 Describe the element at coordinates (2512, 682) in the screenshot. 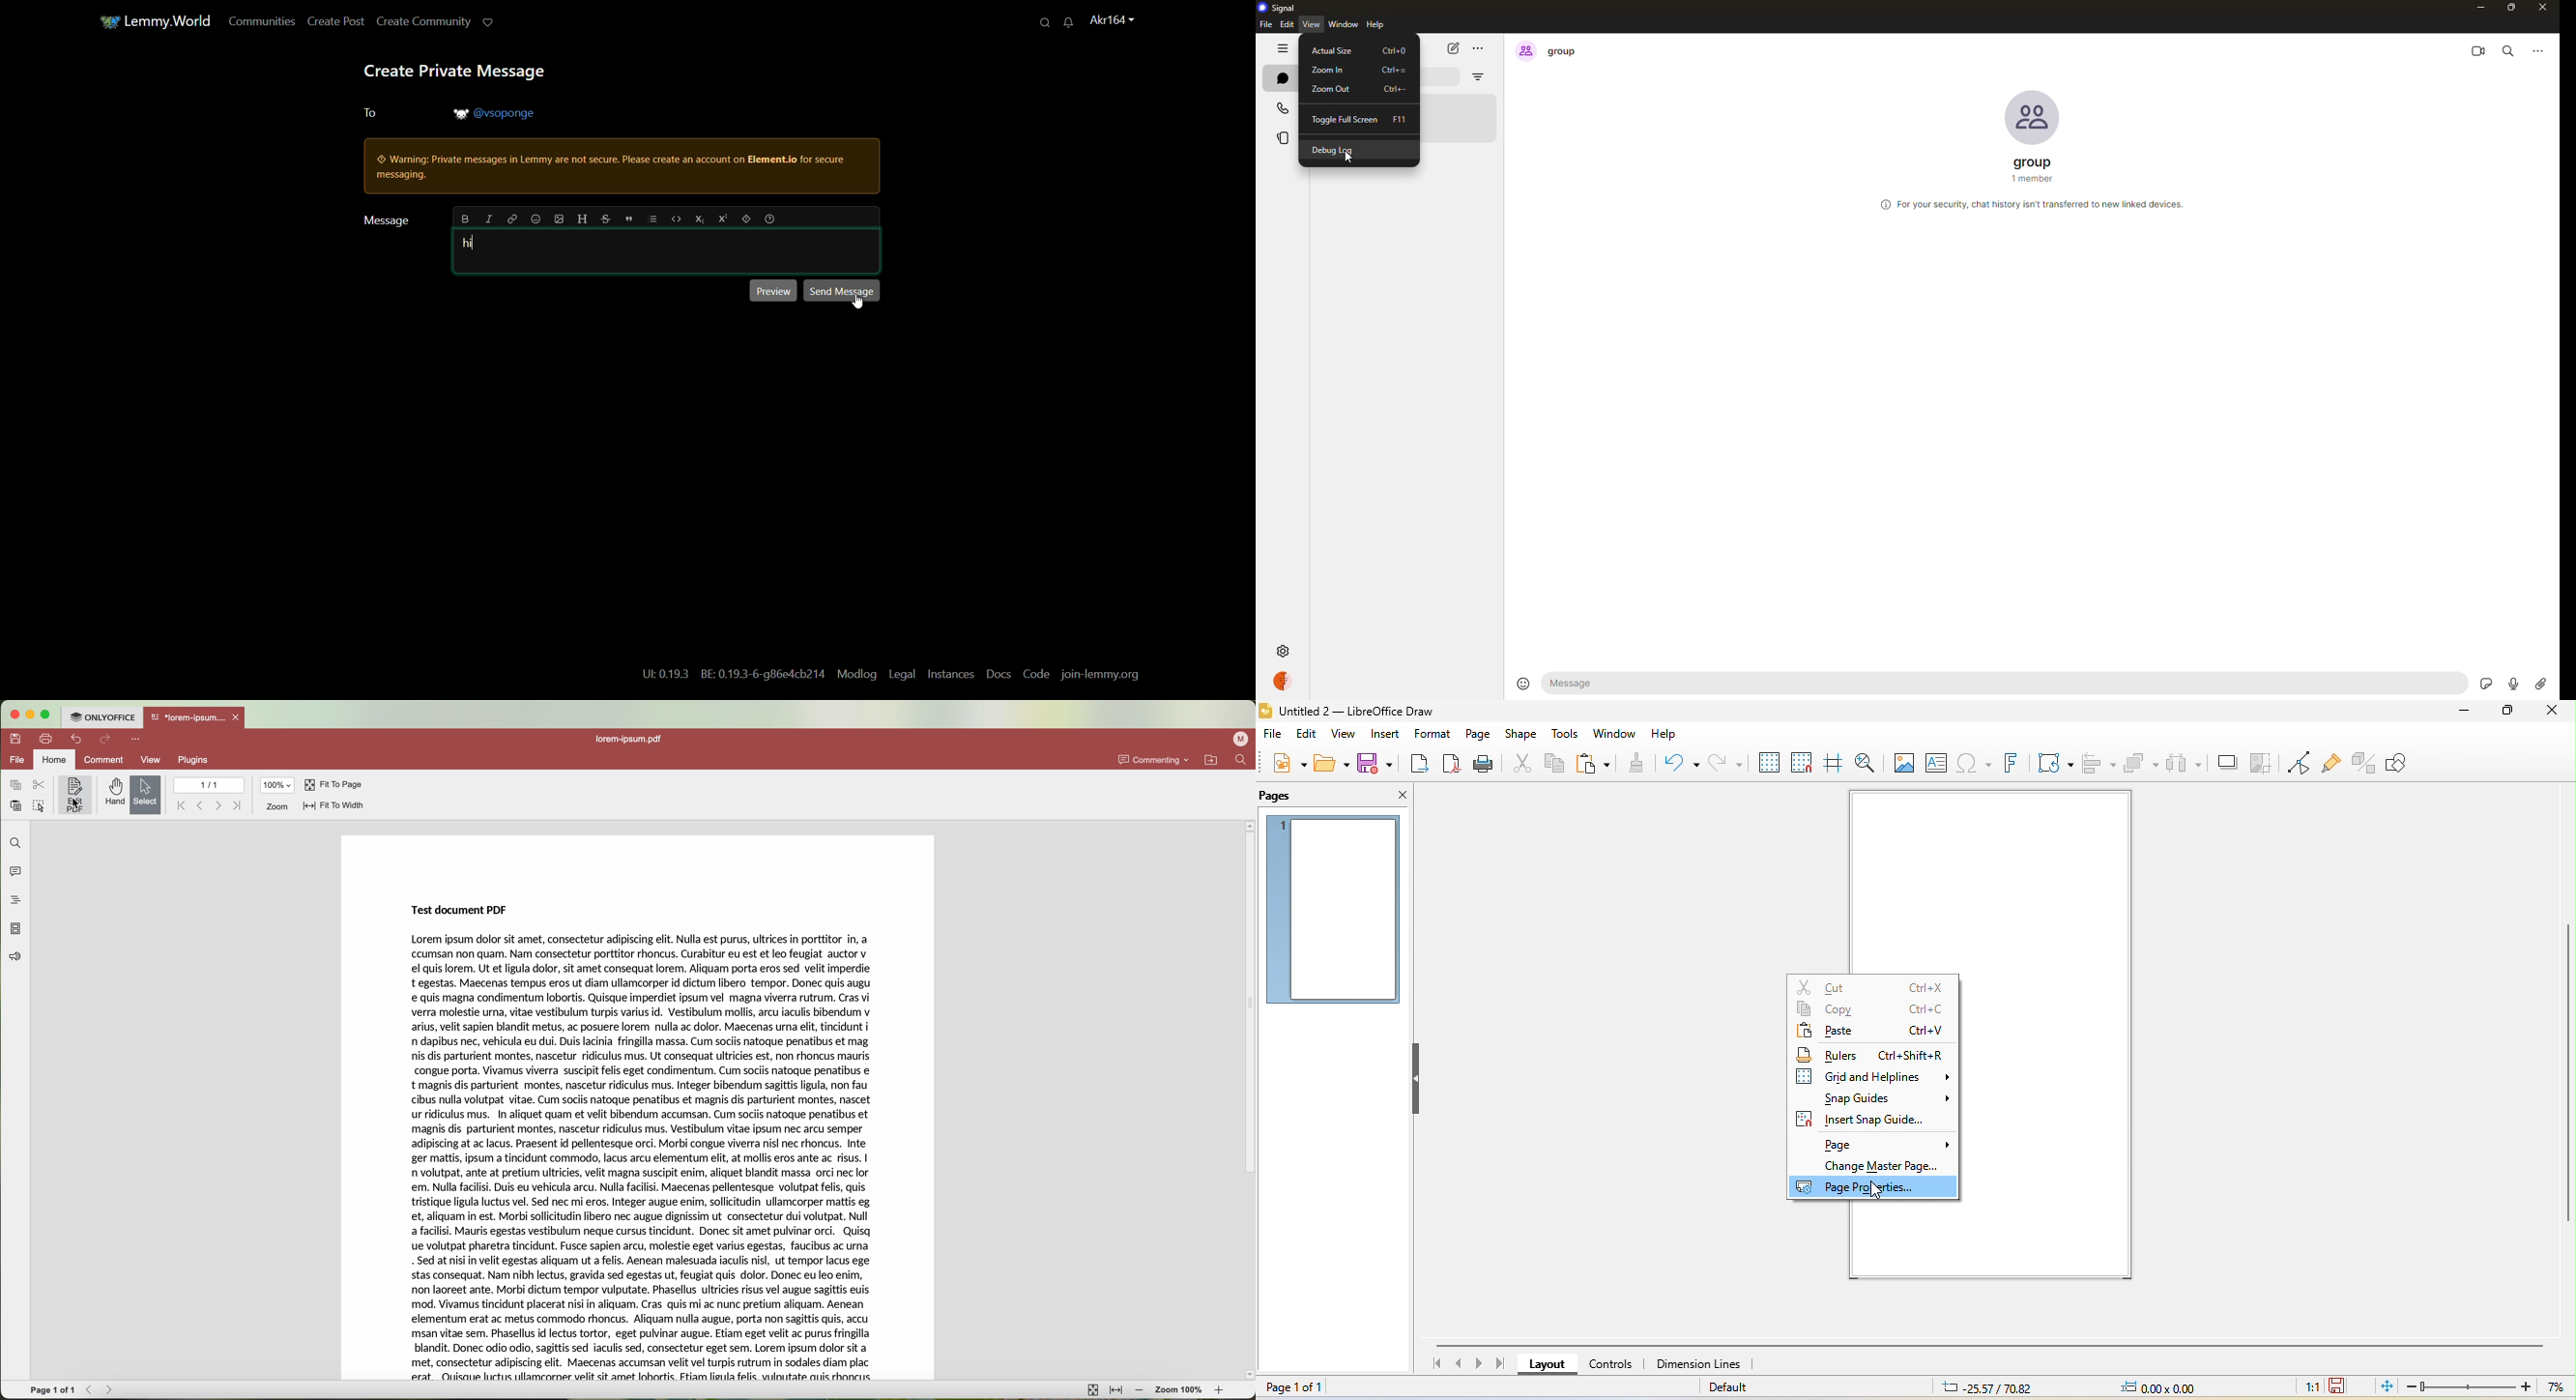

I see `record` at that location.